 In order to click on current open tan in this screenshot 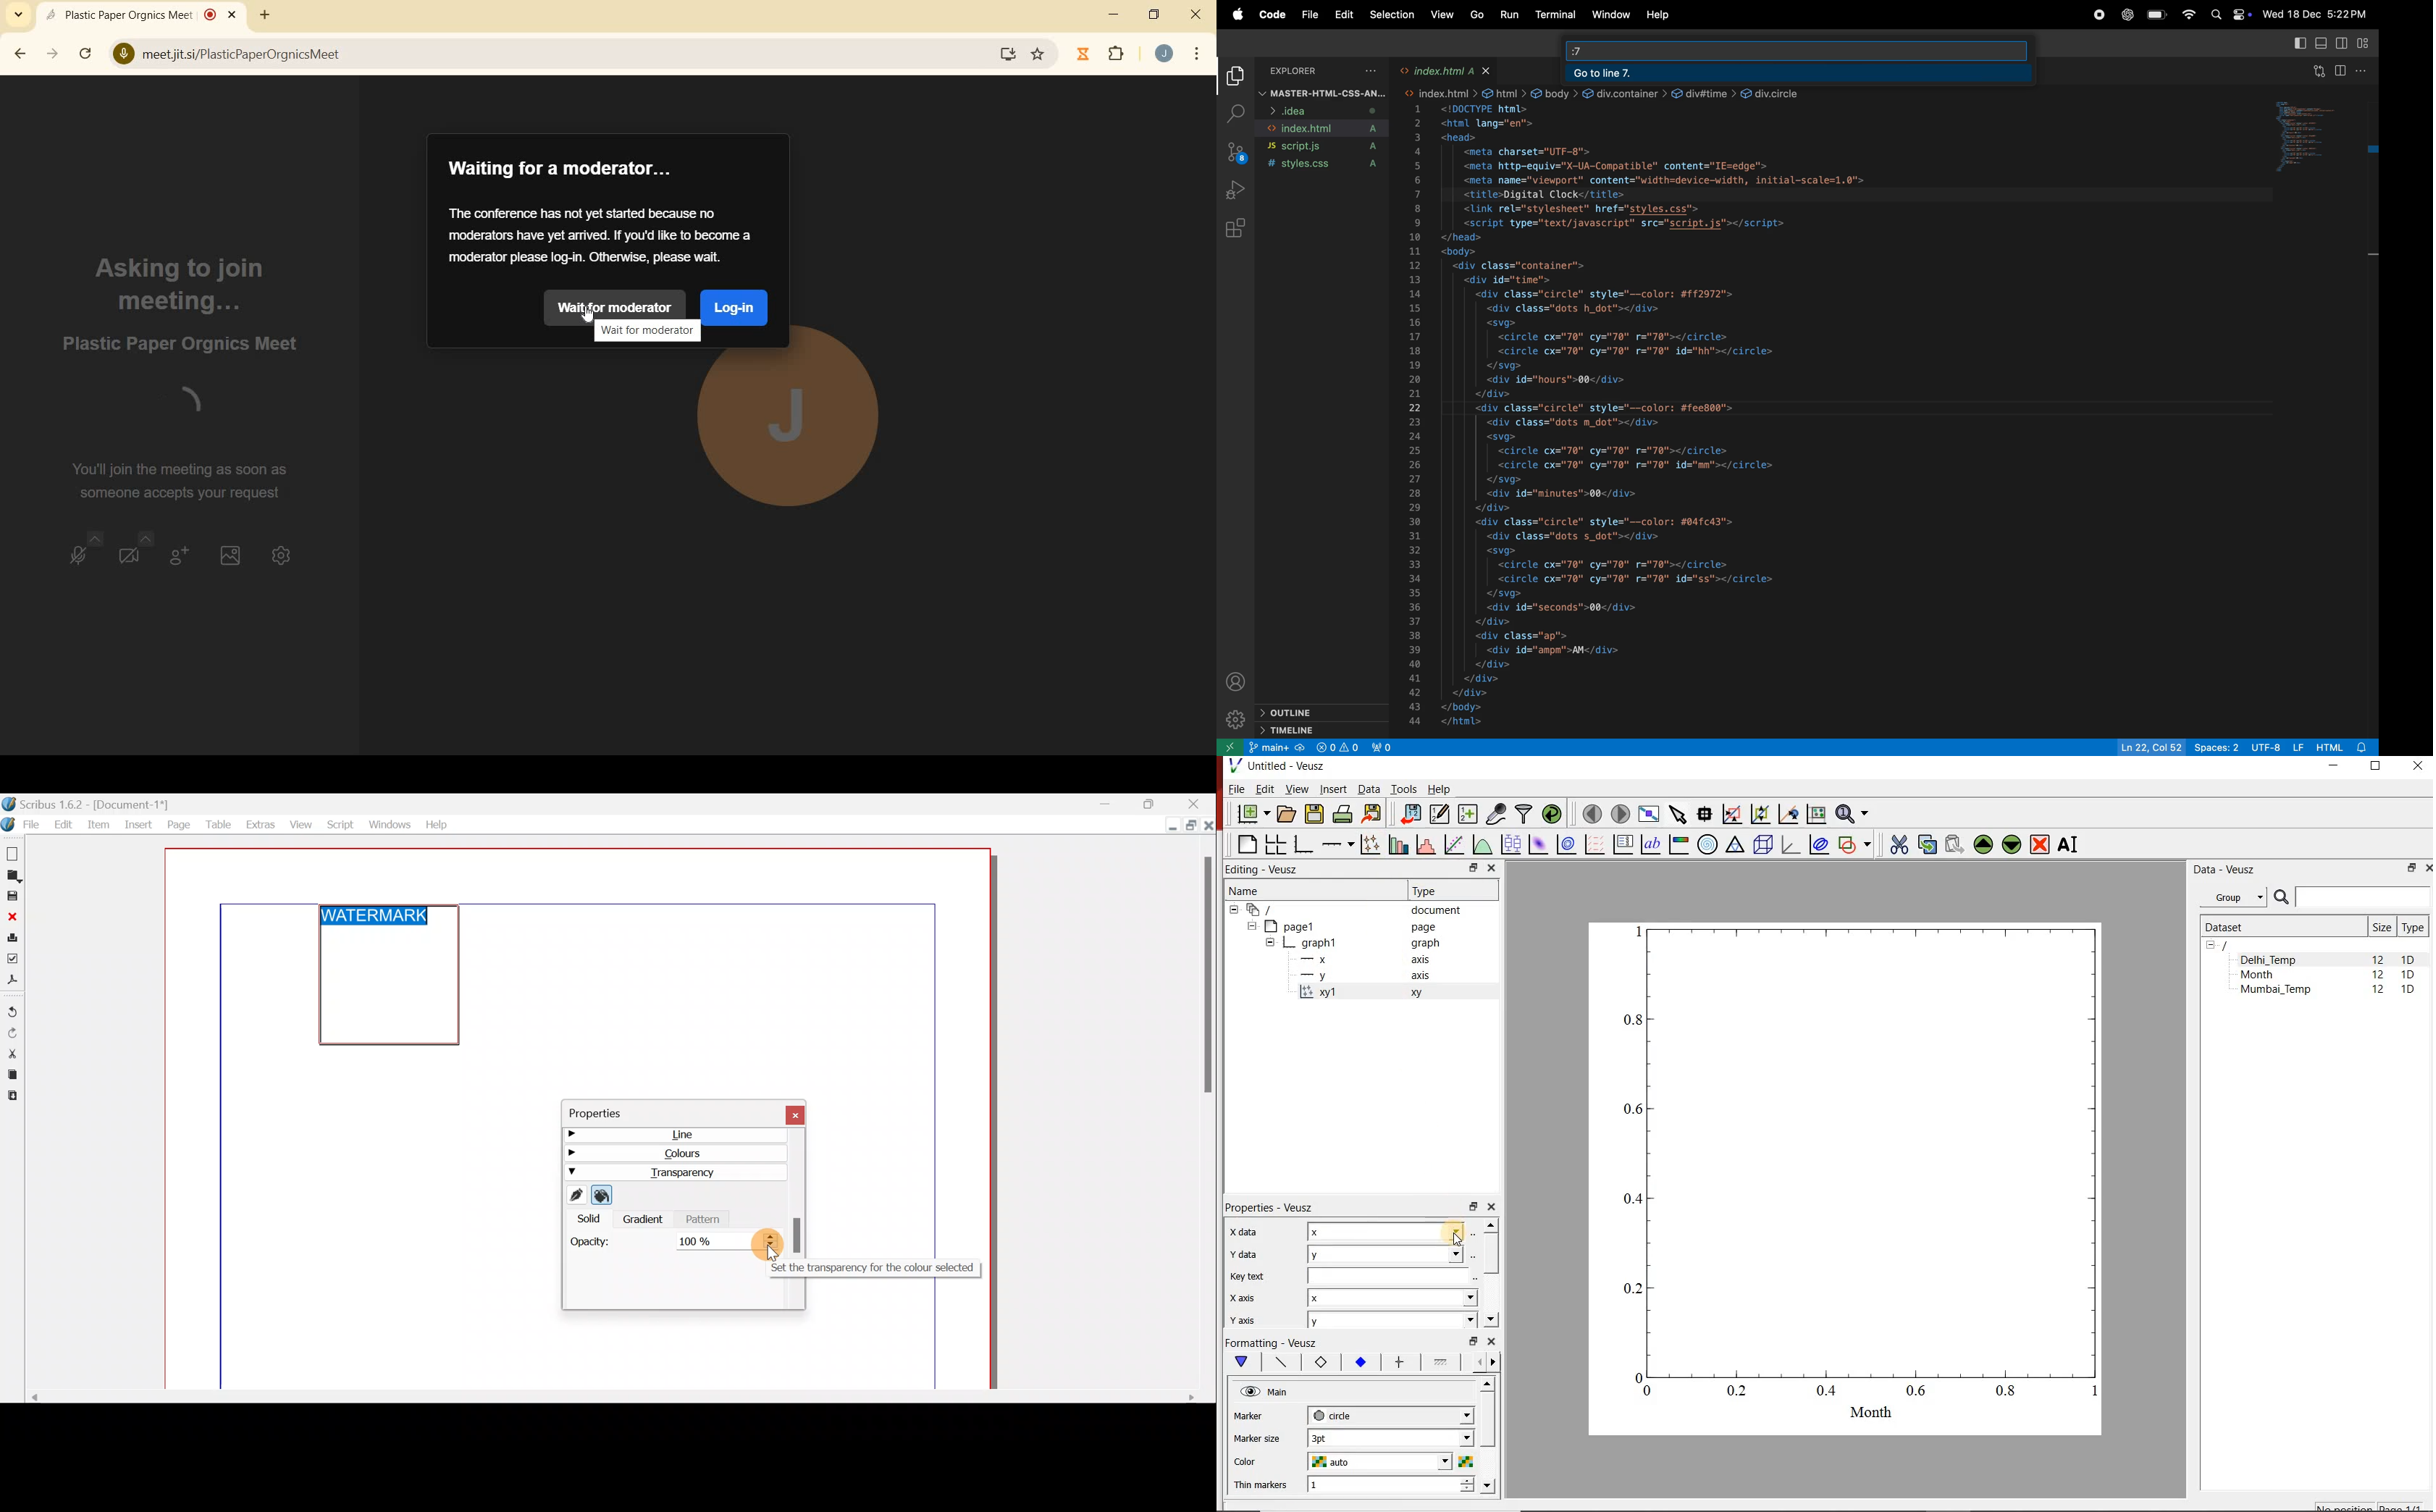, I will do `click(144, 15)`.